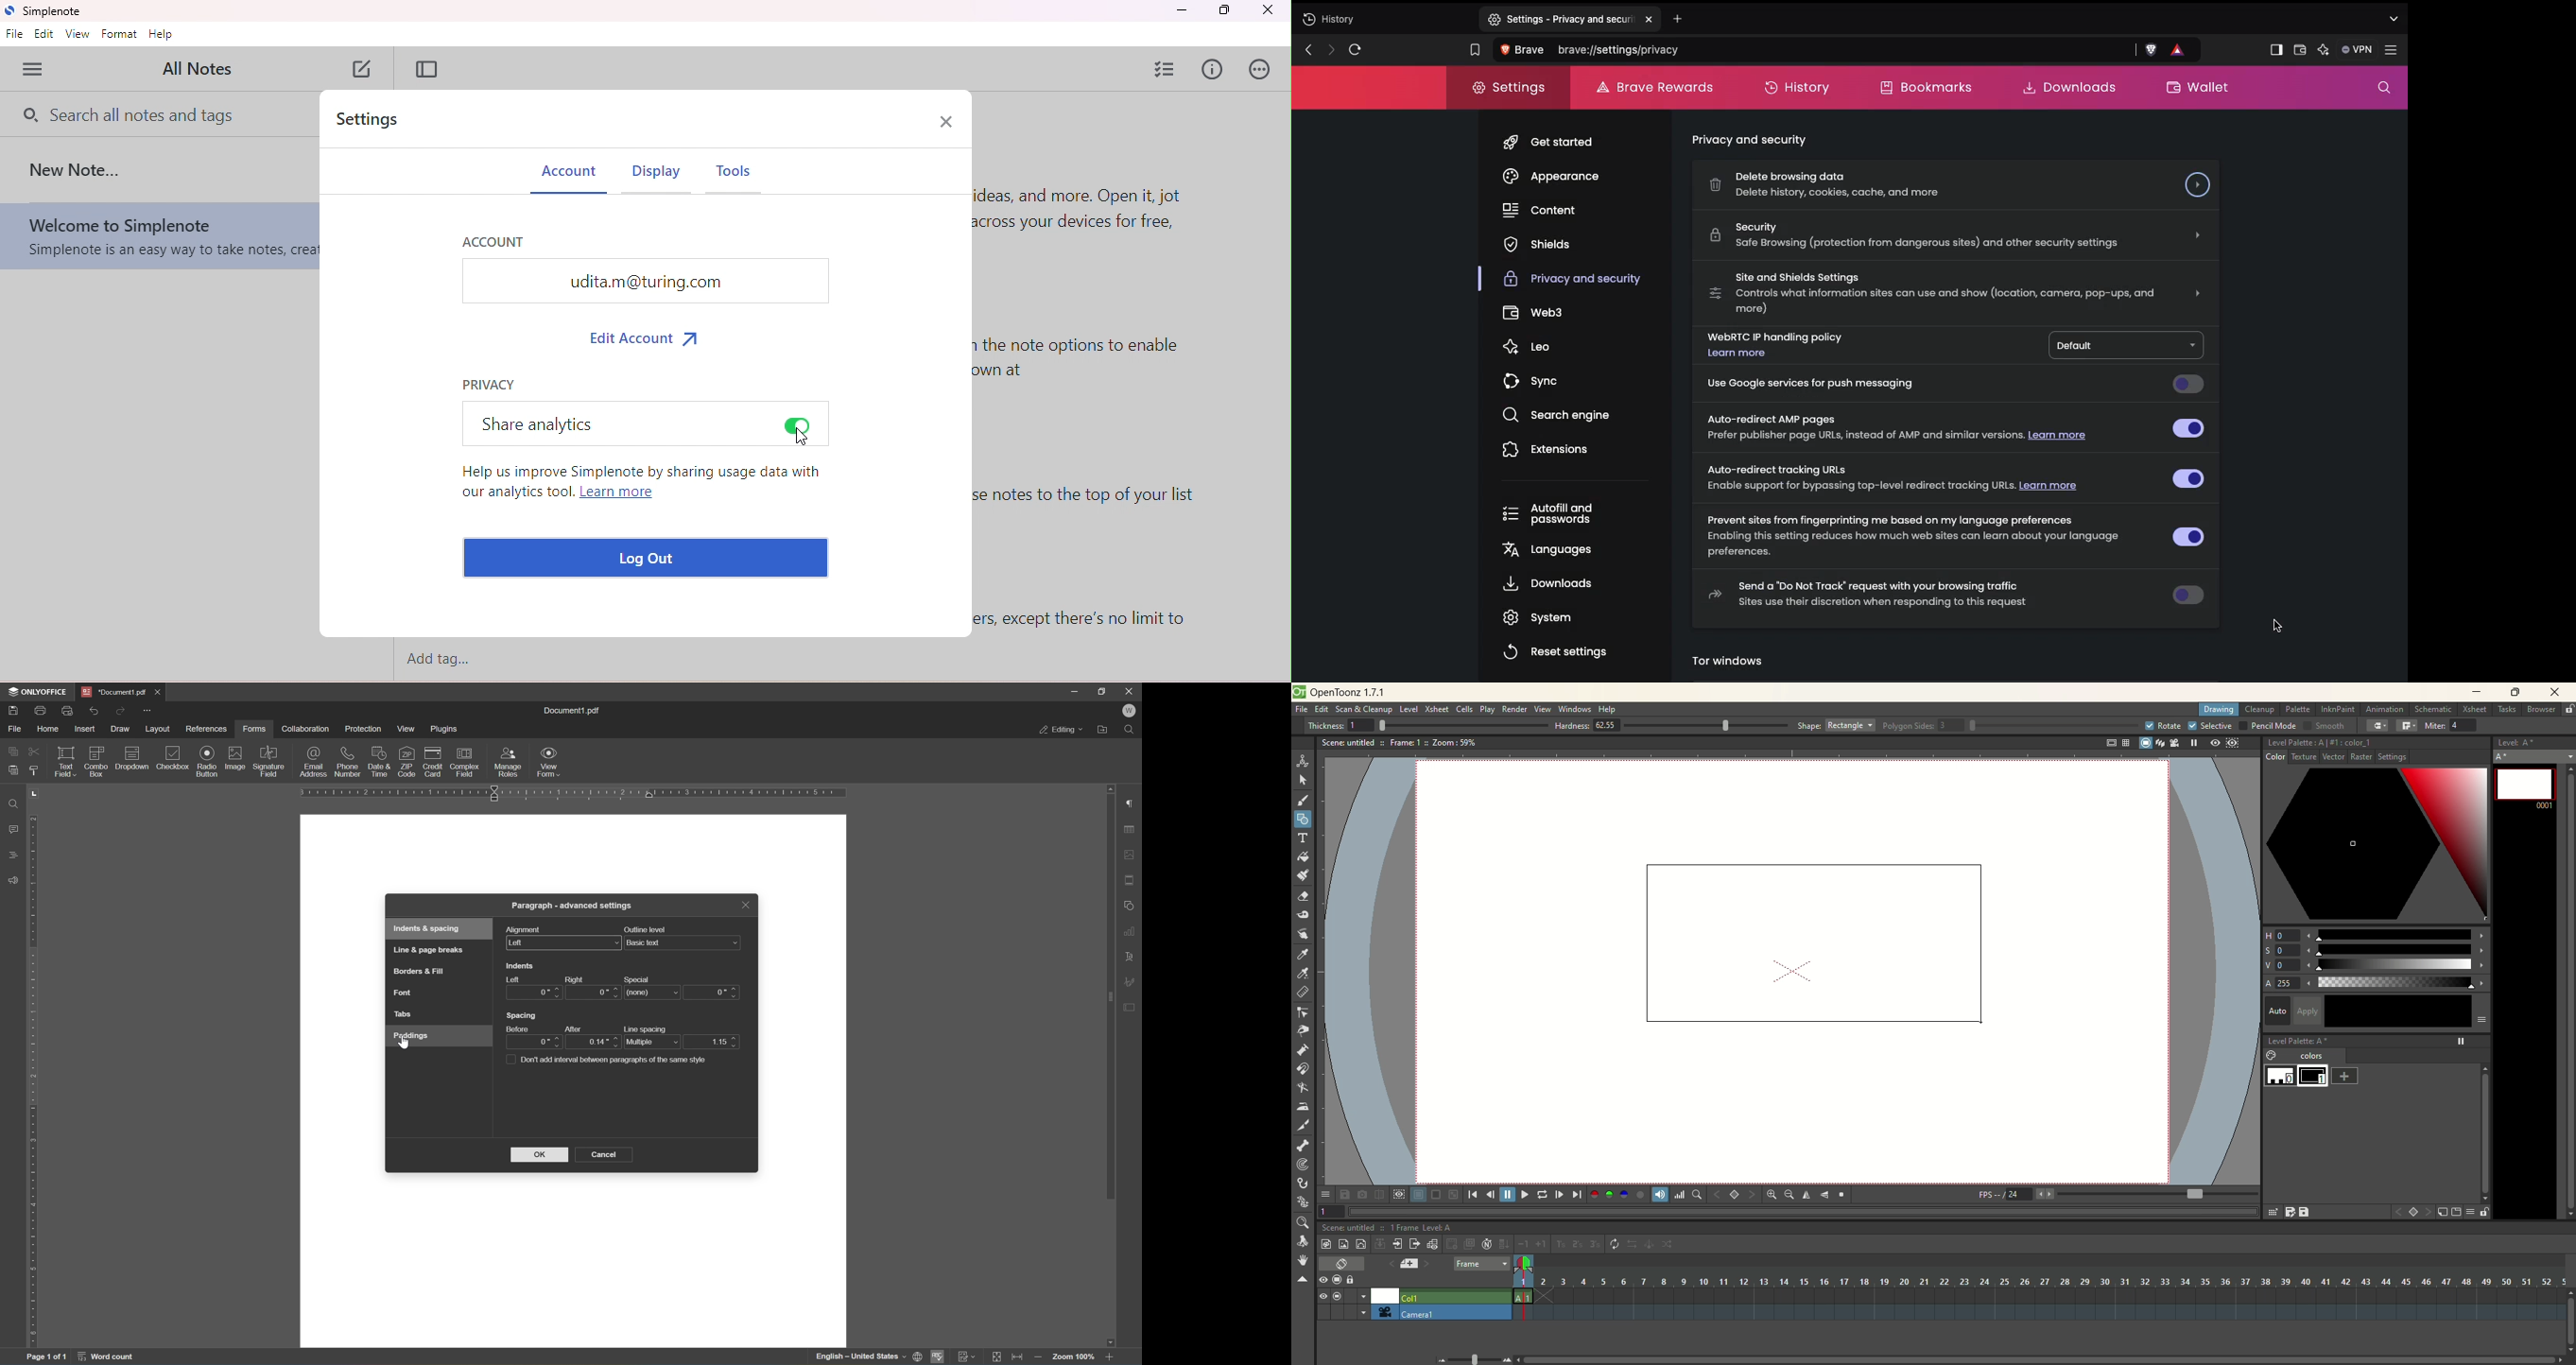  What do you see at coordinates (2299, 51) in the screenshot?
I see `Wallet` at bounding box center [2299, 51].